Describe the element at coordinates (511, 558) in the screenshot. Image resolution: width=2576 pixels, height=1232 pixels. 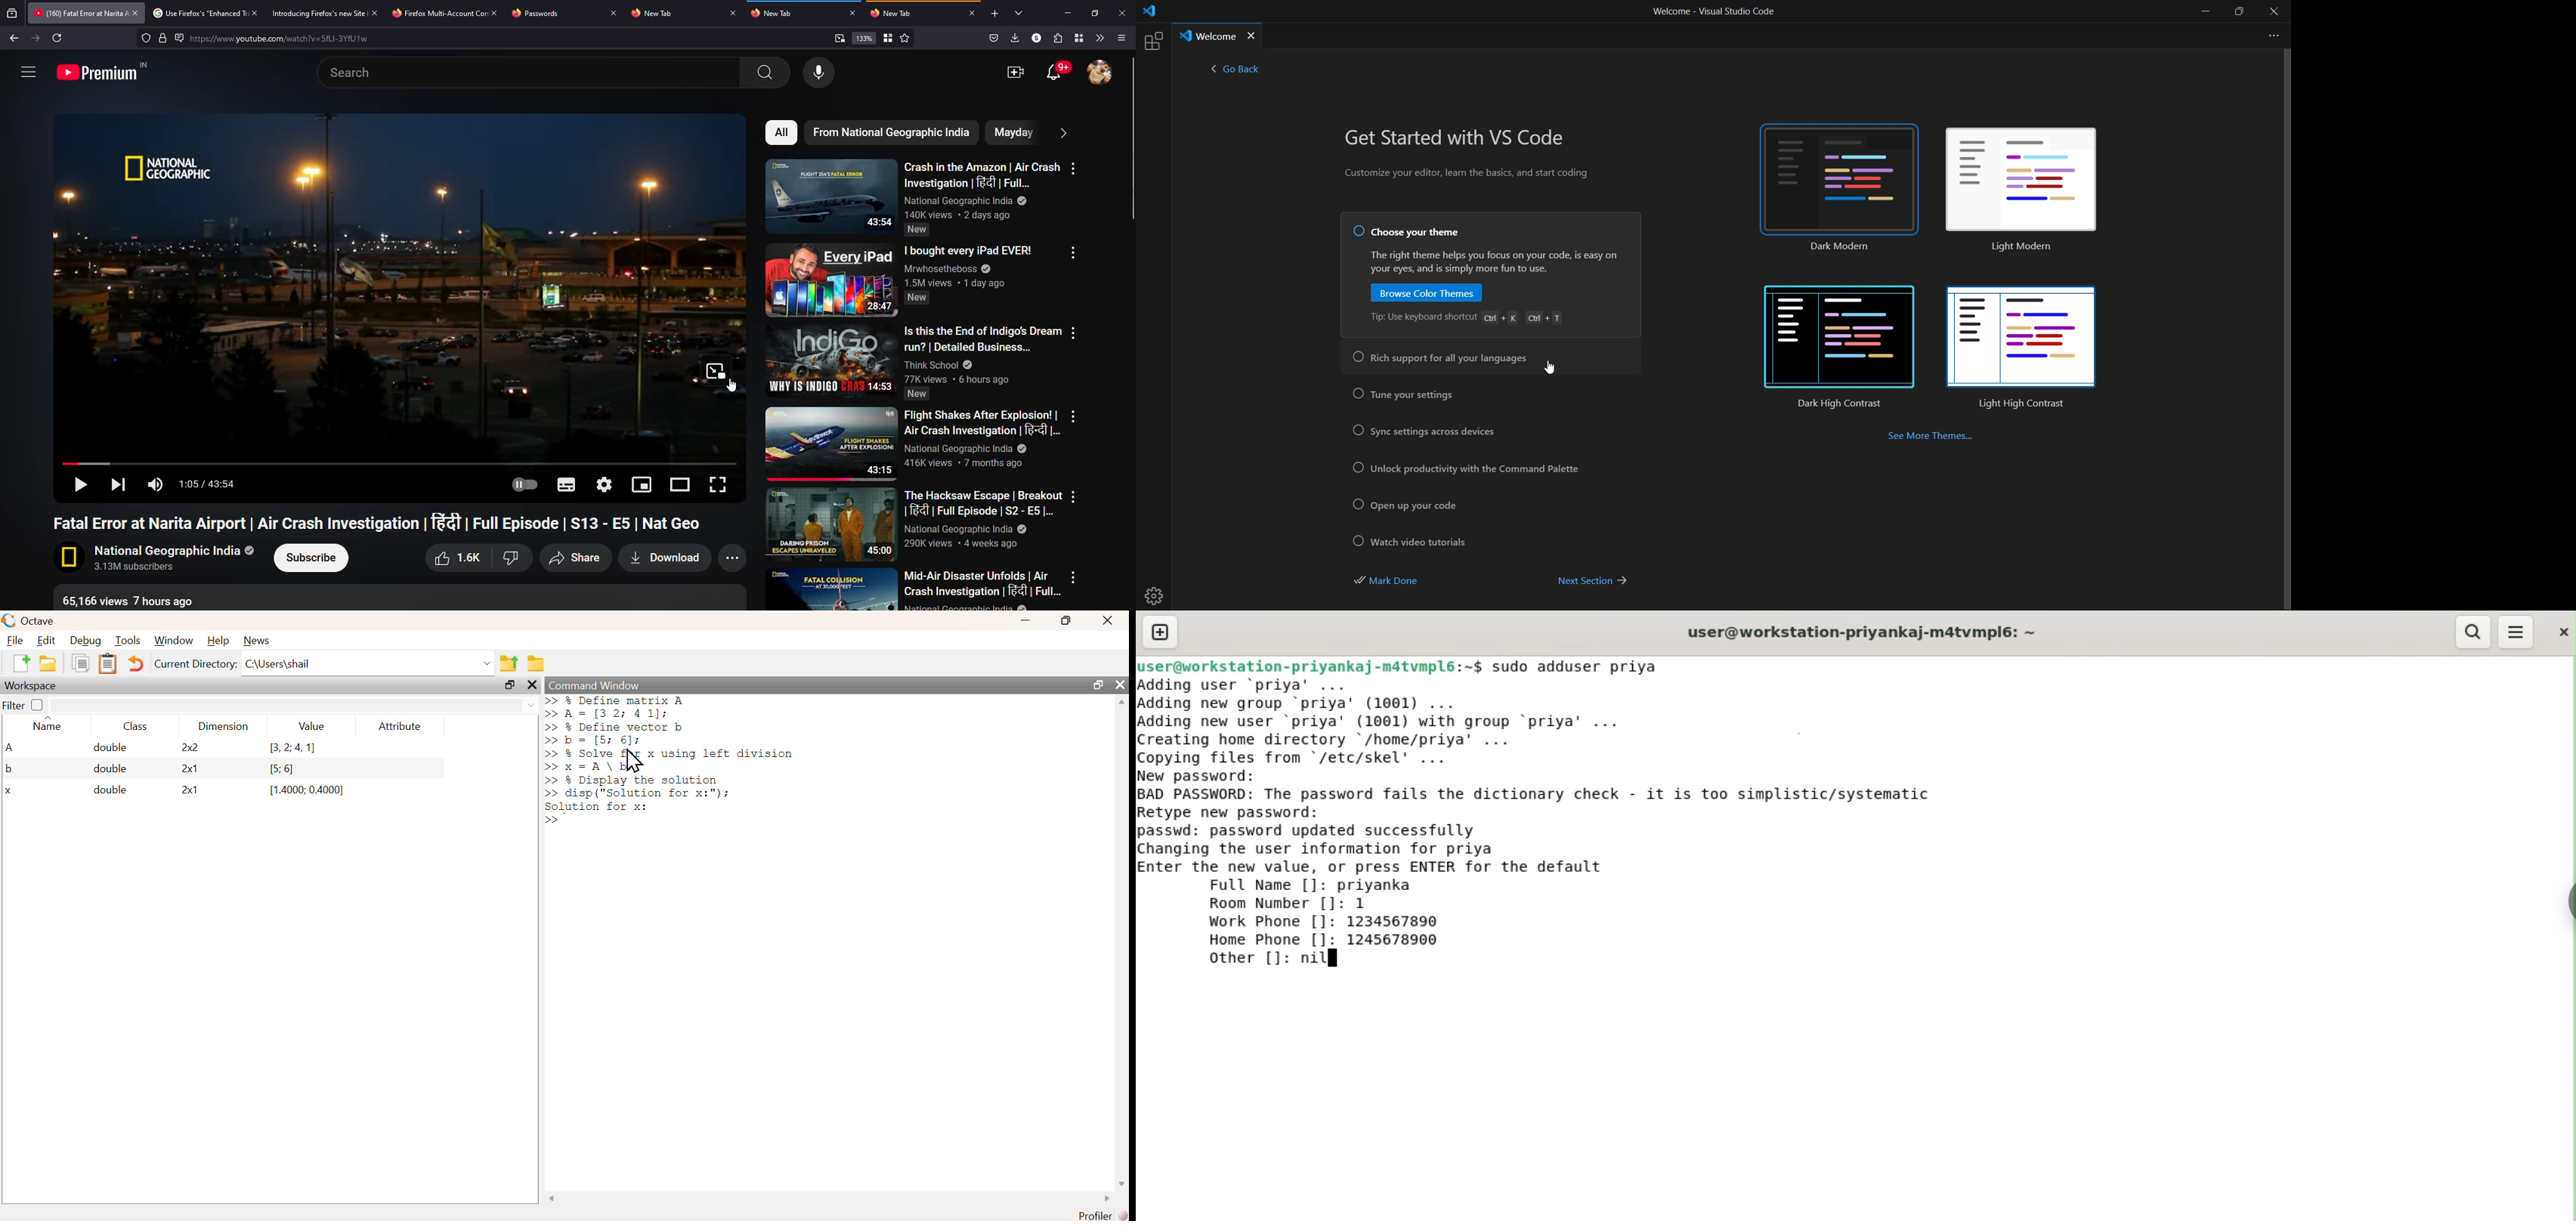
I see `Dislike` at that location.